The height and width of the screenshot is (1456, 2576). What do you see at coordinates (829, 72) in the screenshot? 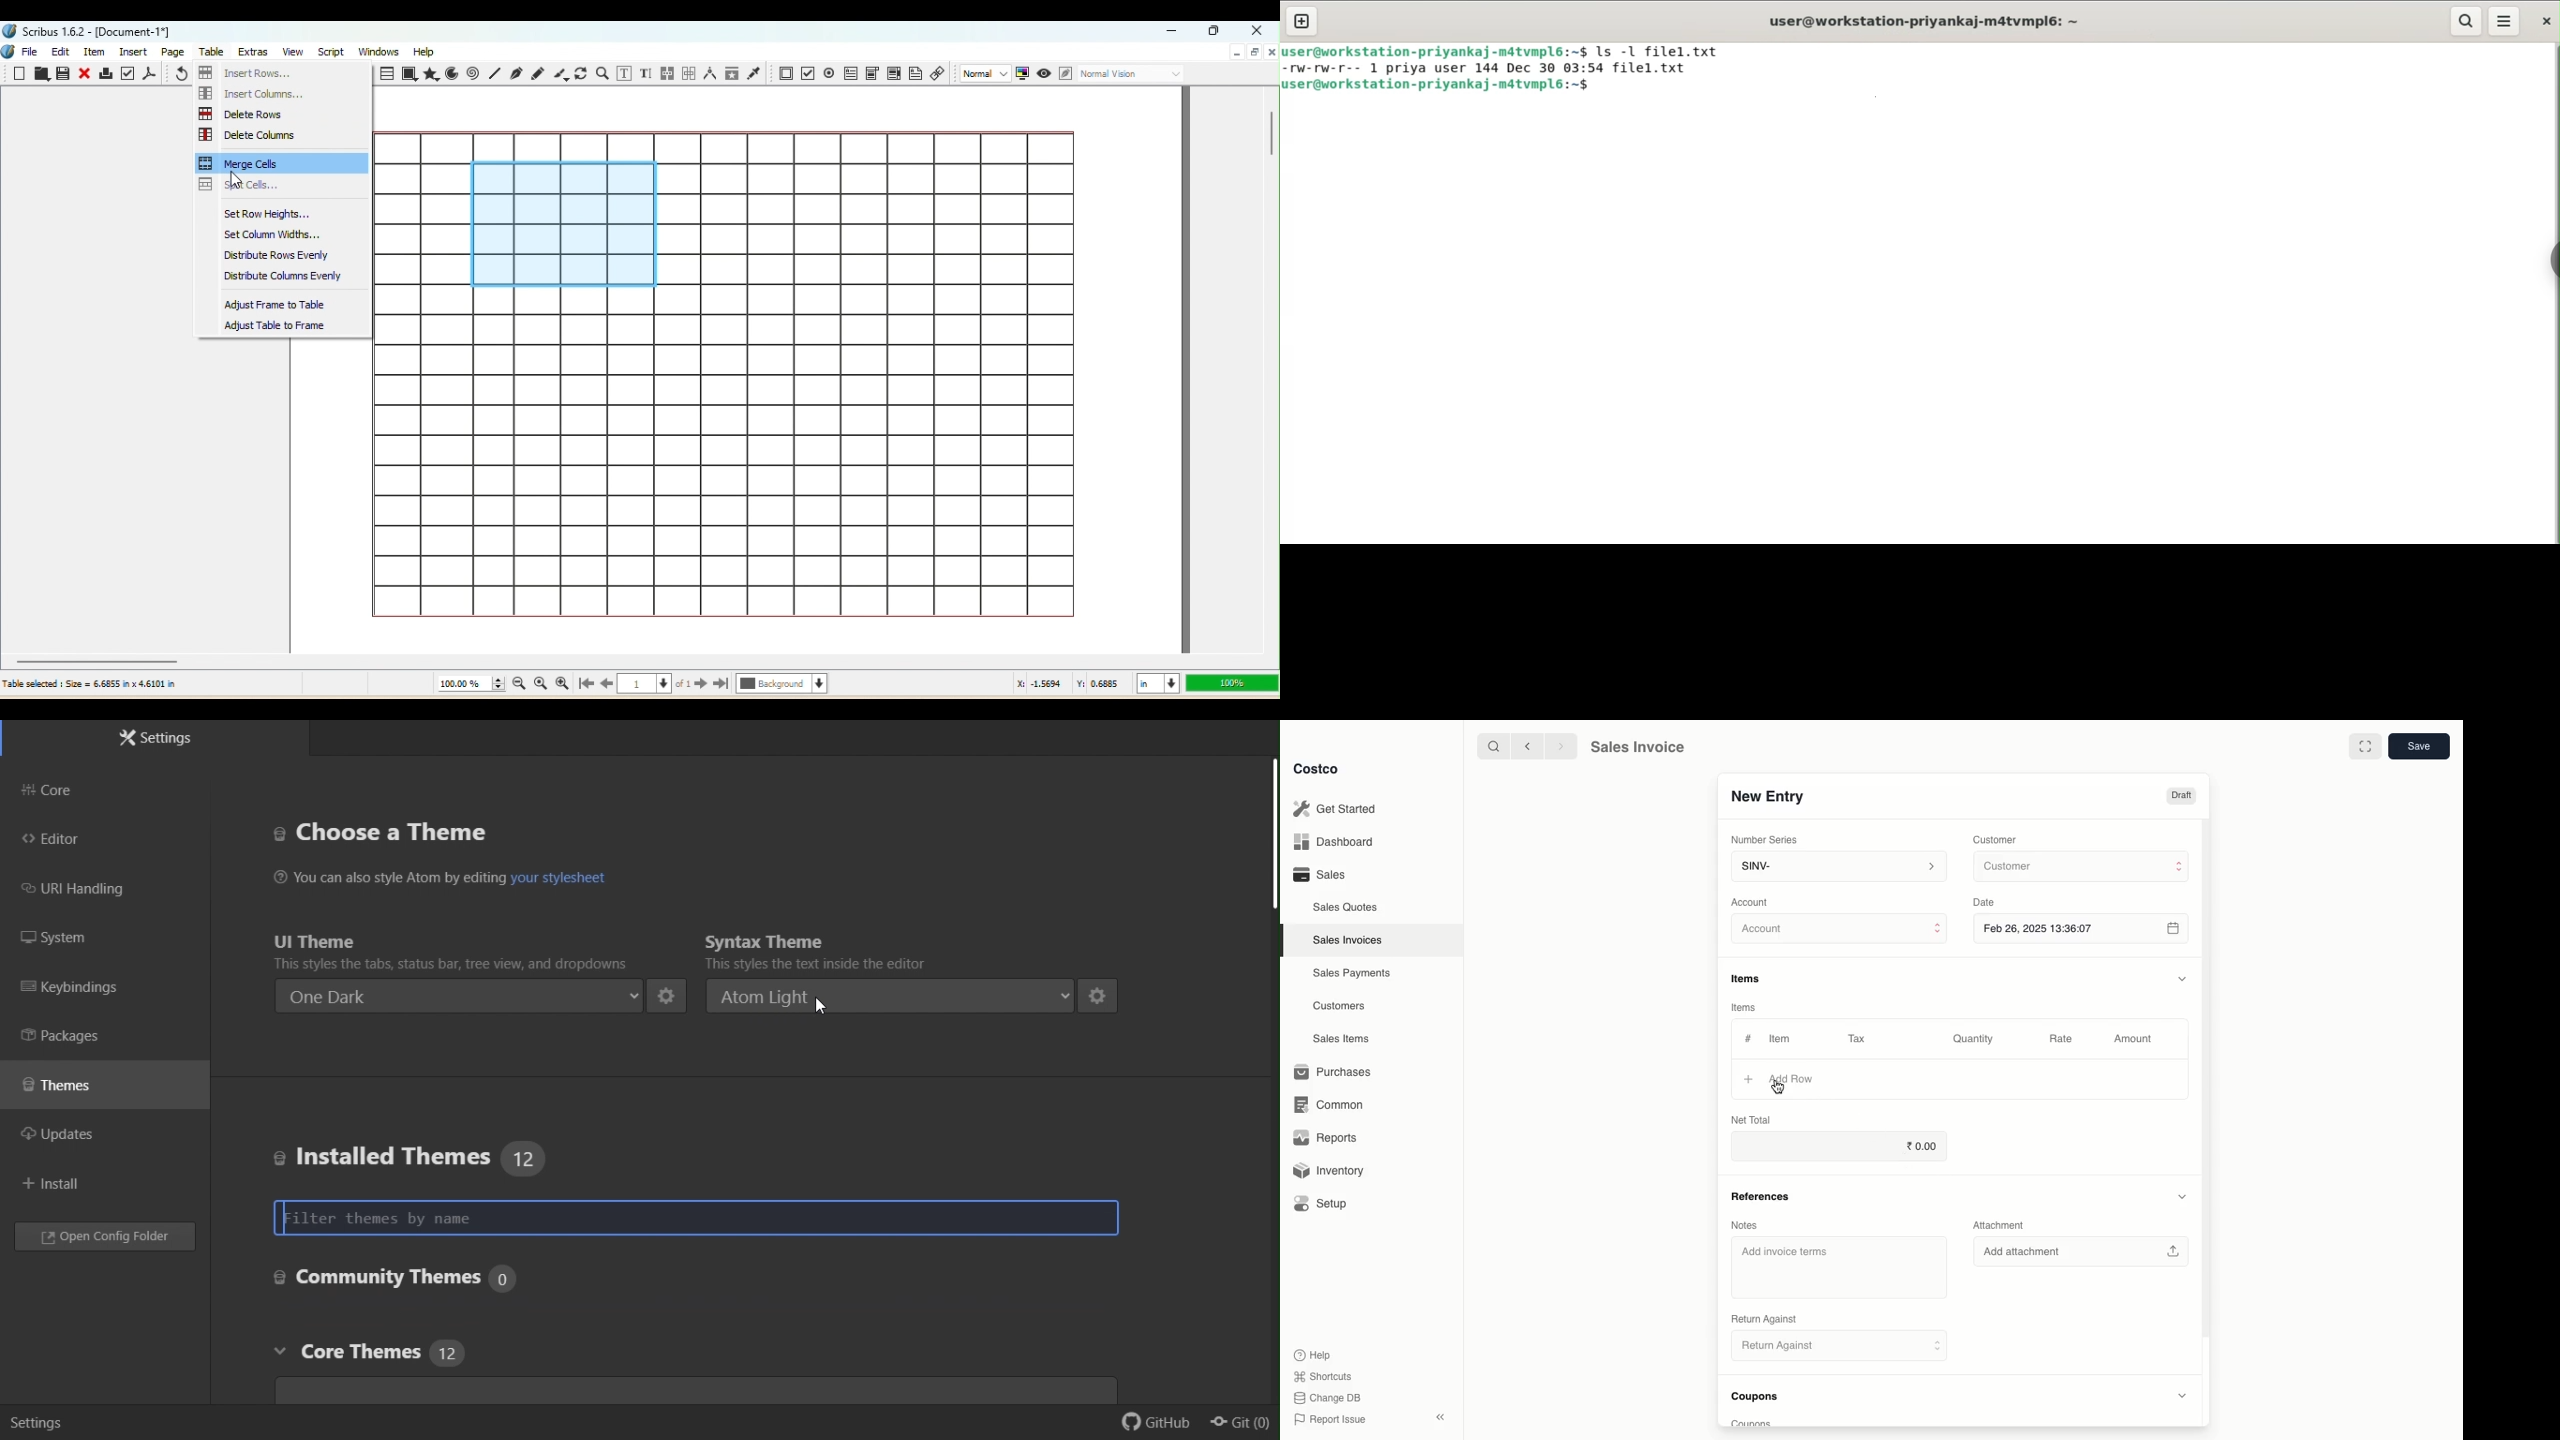
I see `PDF check button` at bounding box center [829, 72].